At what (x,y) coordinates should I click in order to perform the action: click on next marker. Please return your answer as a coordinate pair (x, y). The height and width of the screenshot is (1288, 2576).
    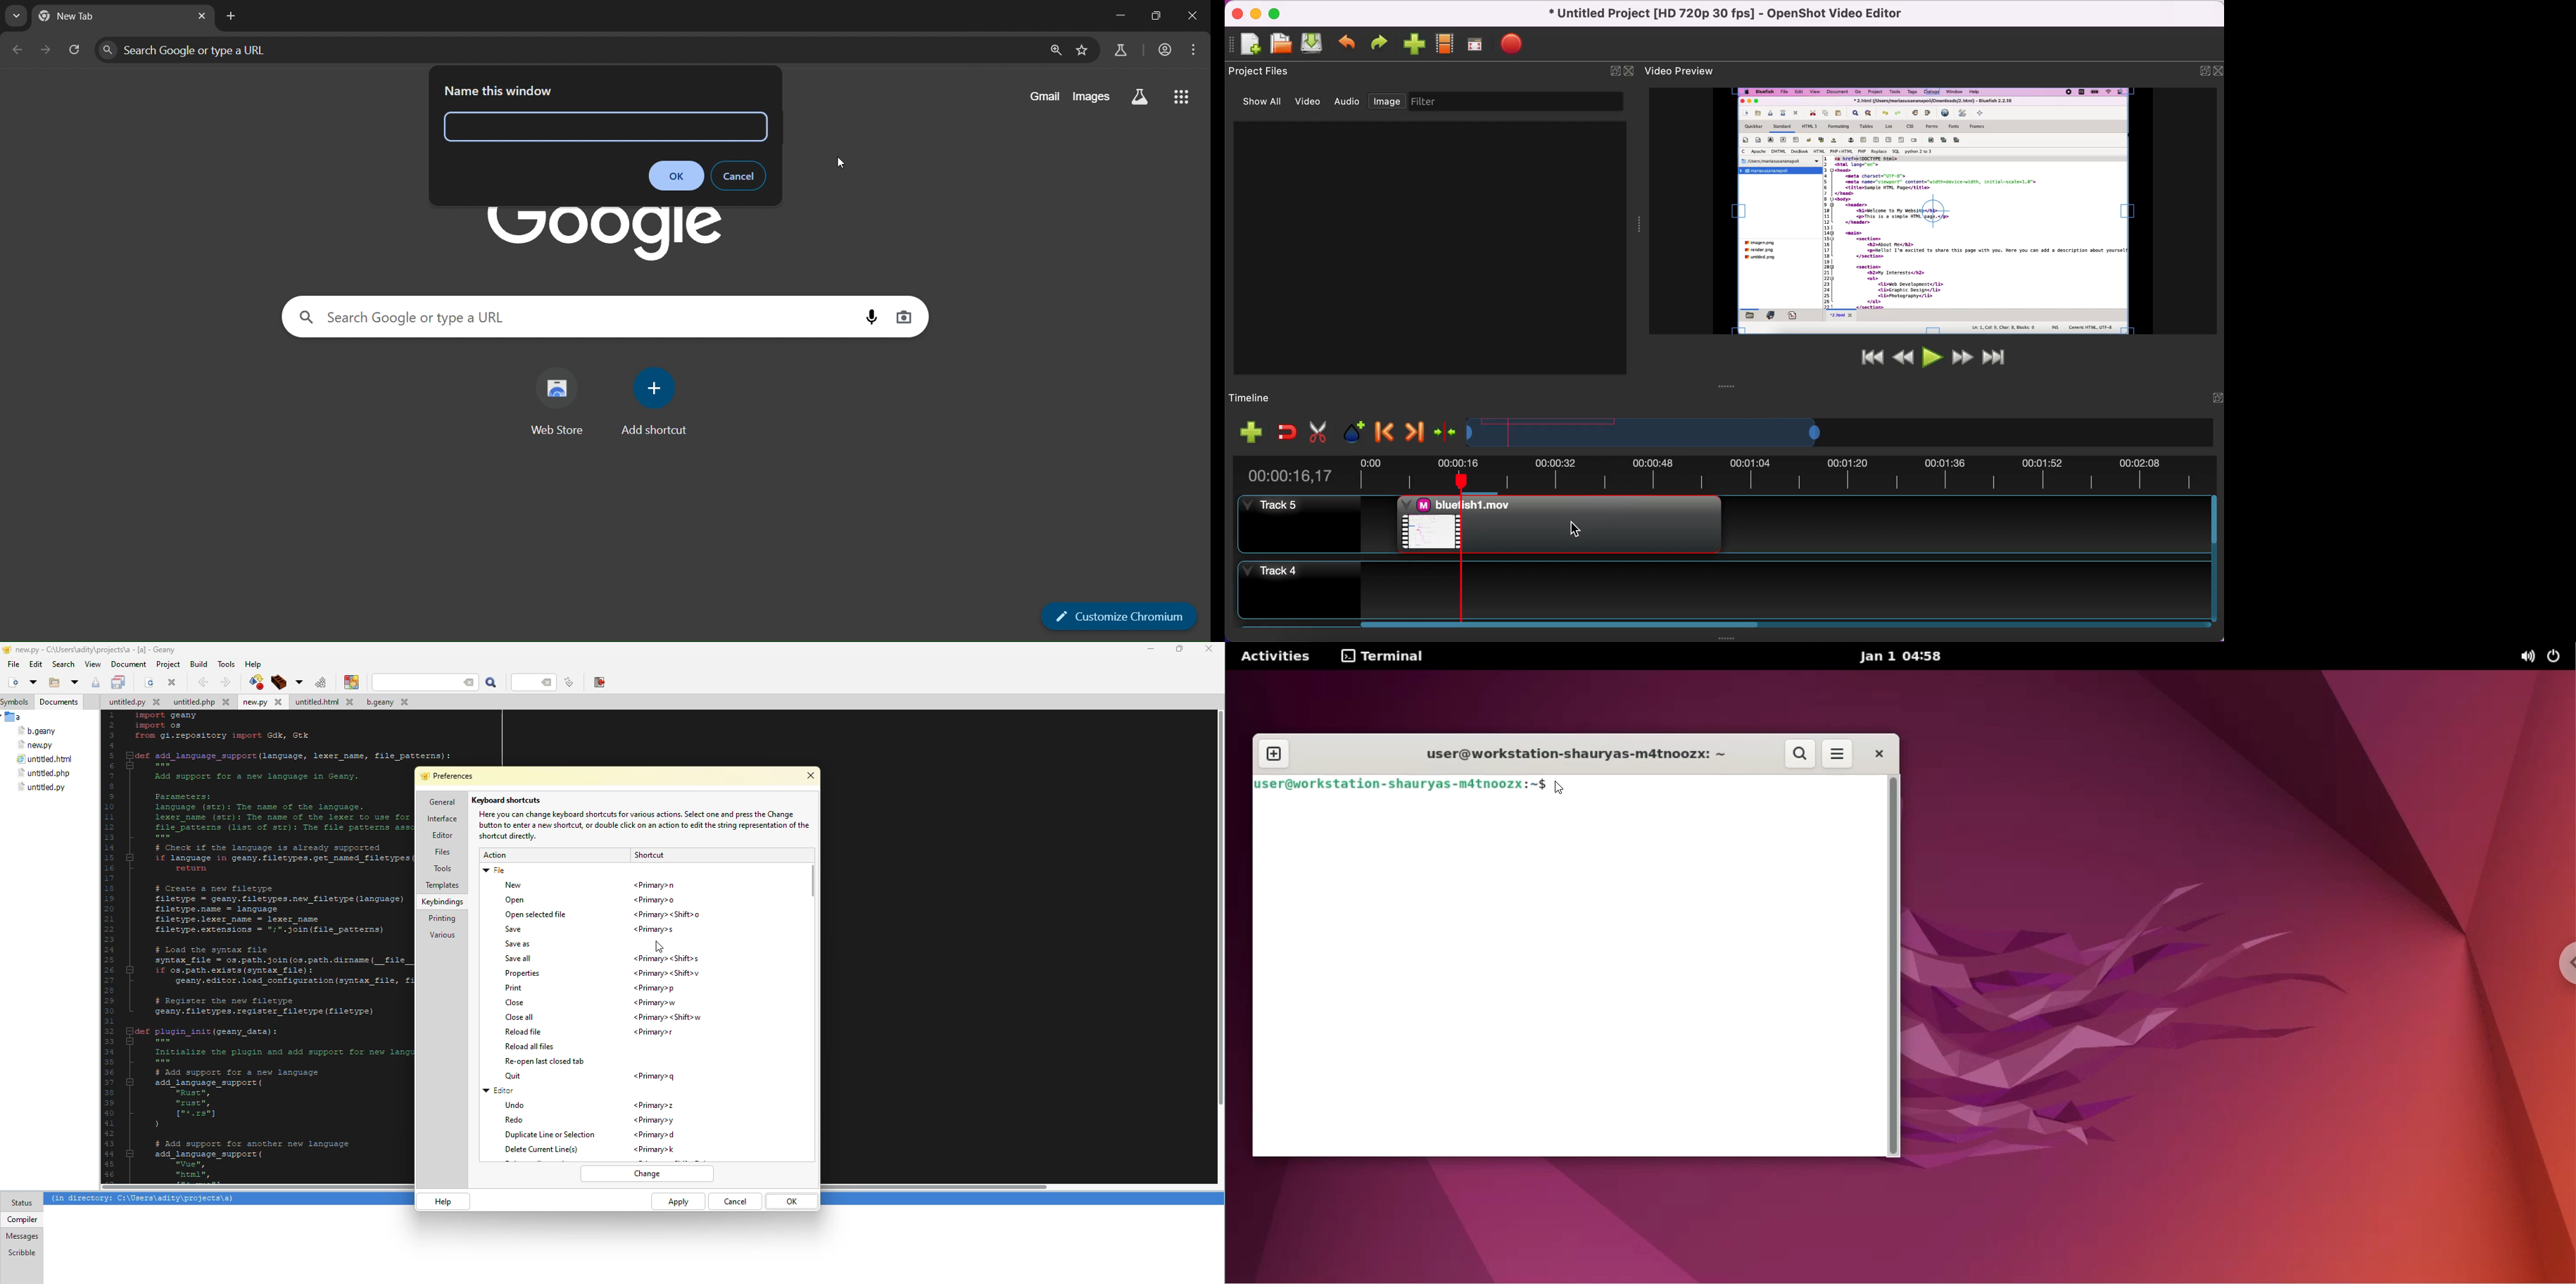
    Looking at the image, I should click on (1411, 430).